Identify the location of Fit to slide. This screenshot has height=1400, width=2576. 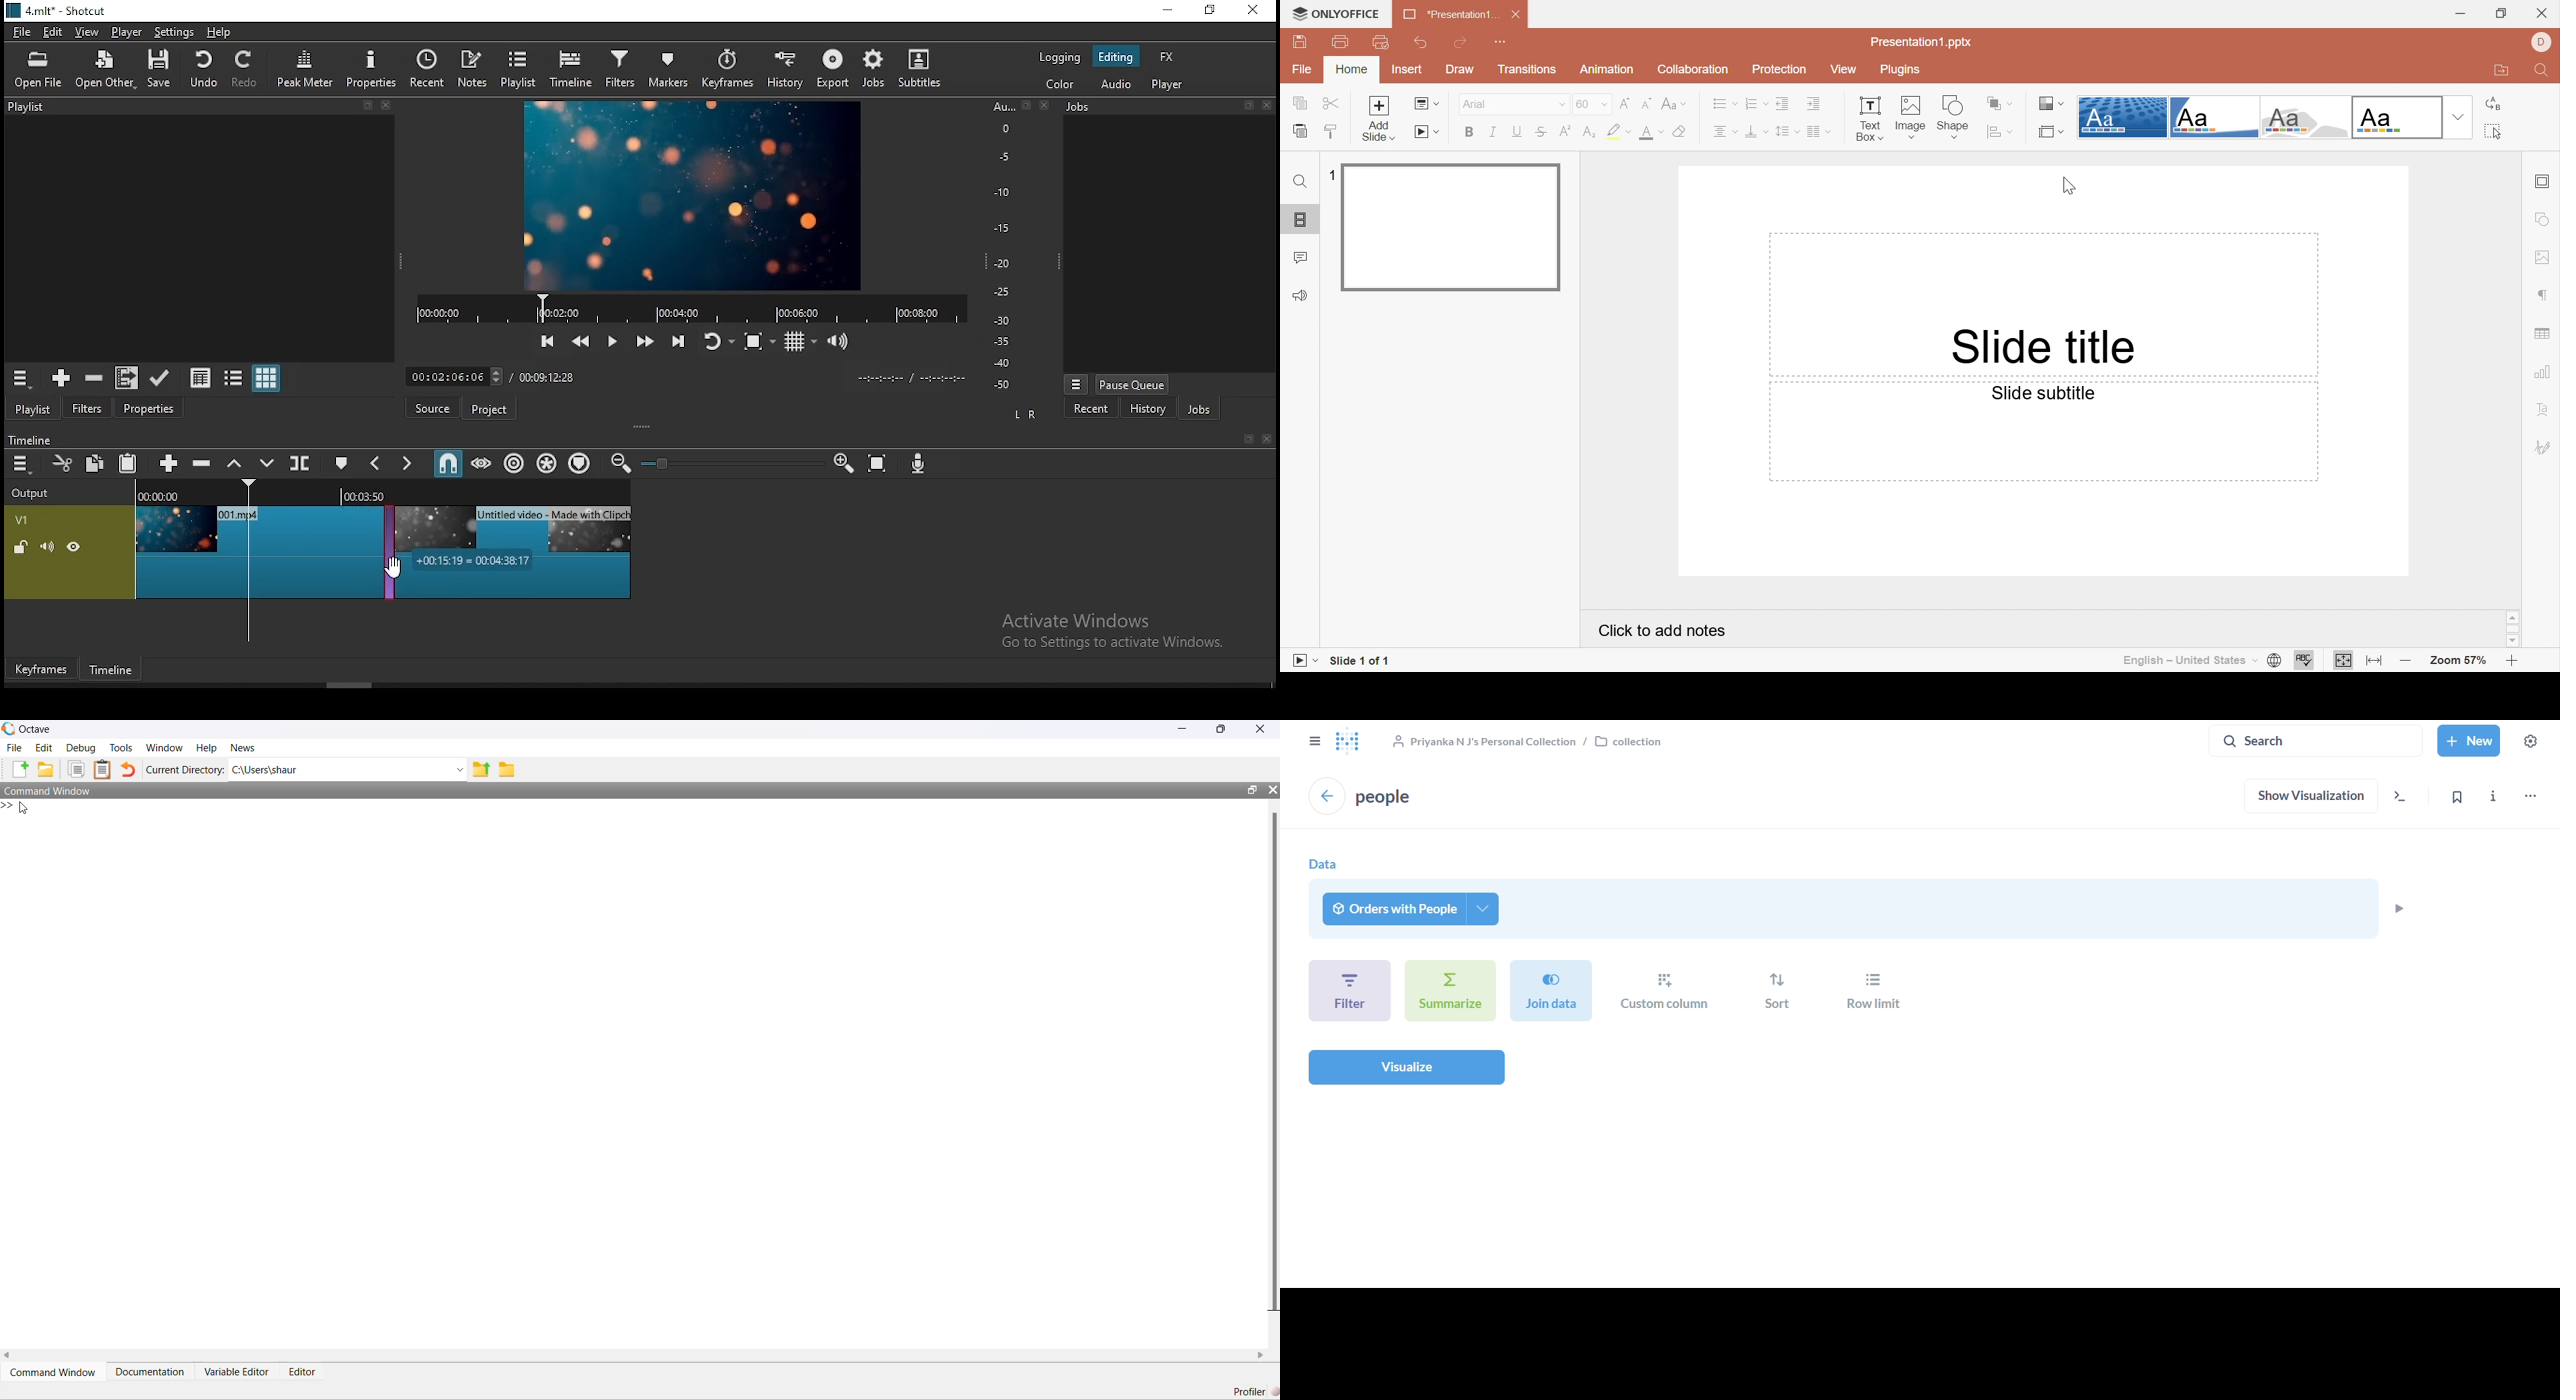
(2343, 661).